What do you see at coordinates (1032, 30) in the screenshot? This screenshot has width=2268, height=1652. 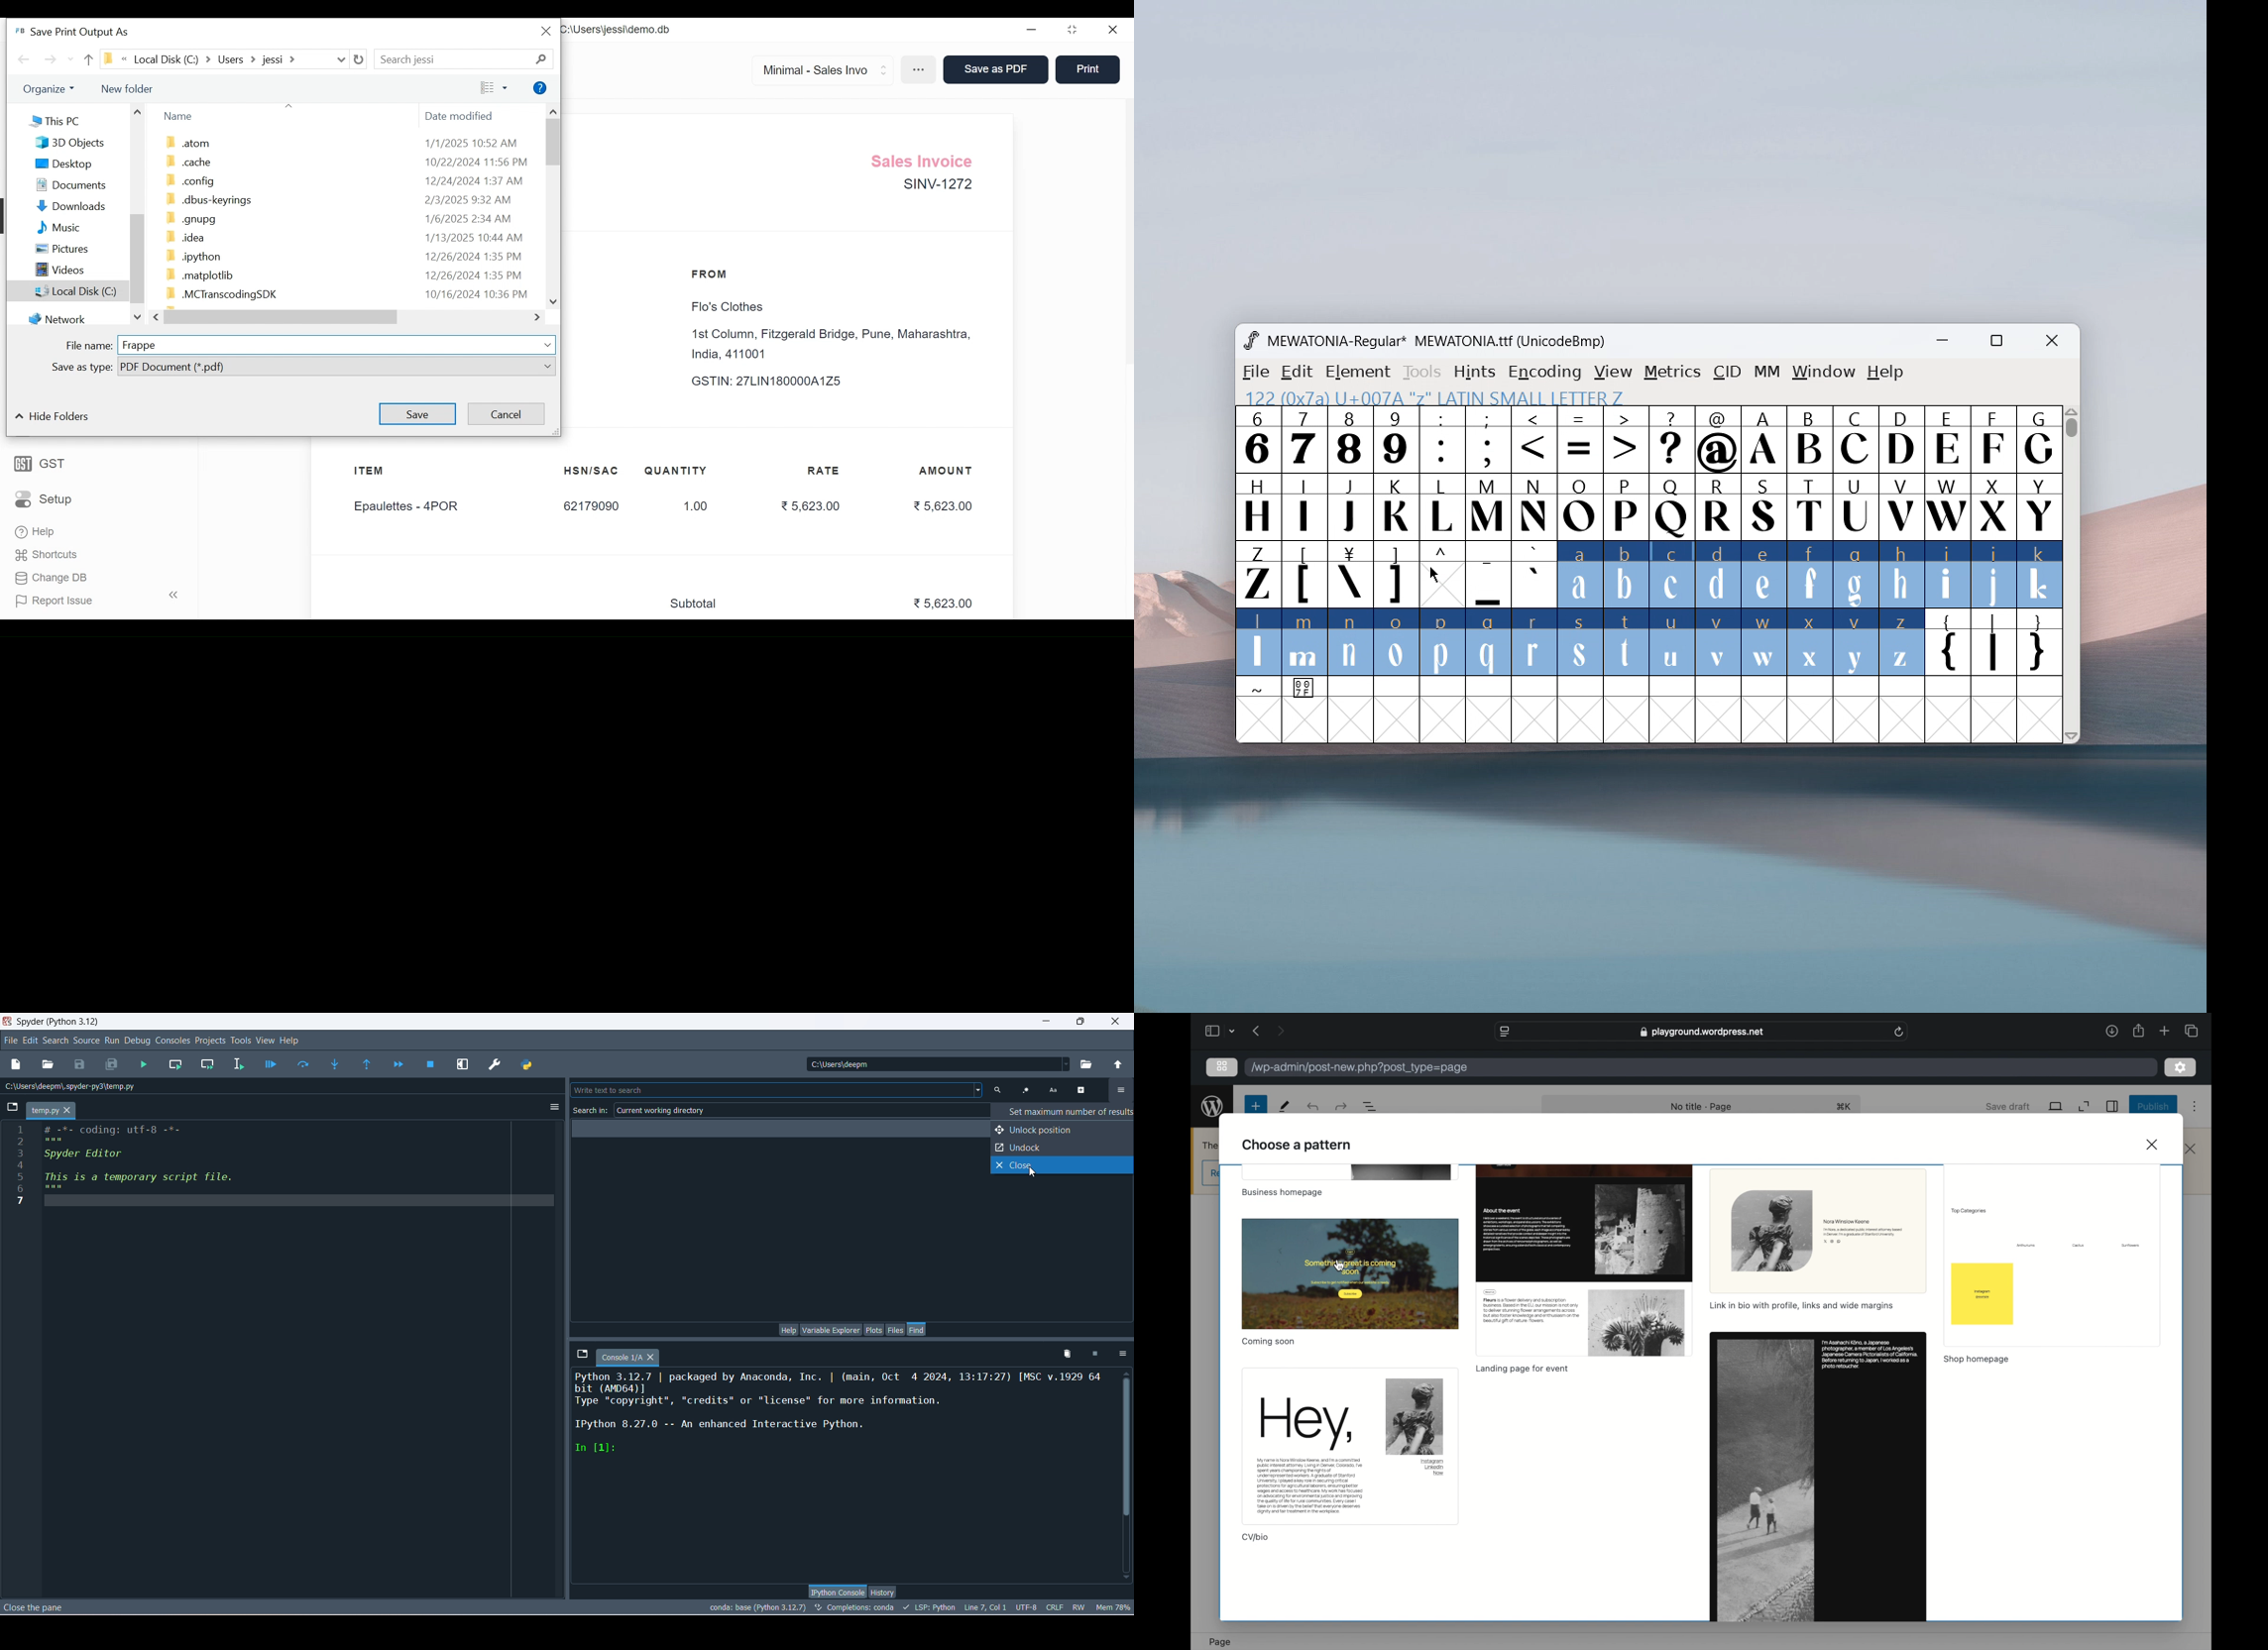 I see `Minimize` at bounding box center [1032, 30].